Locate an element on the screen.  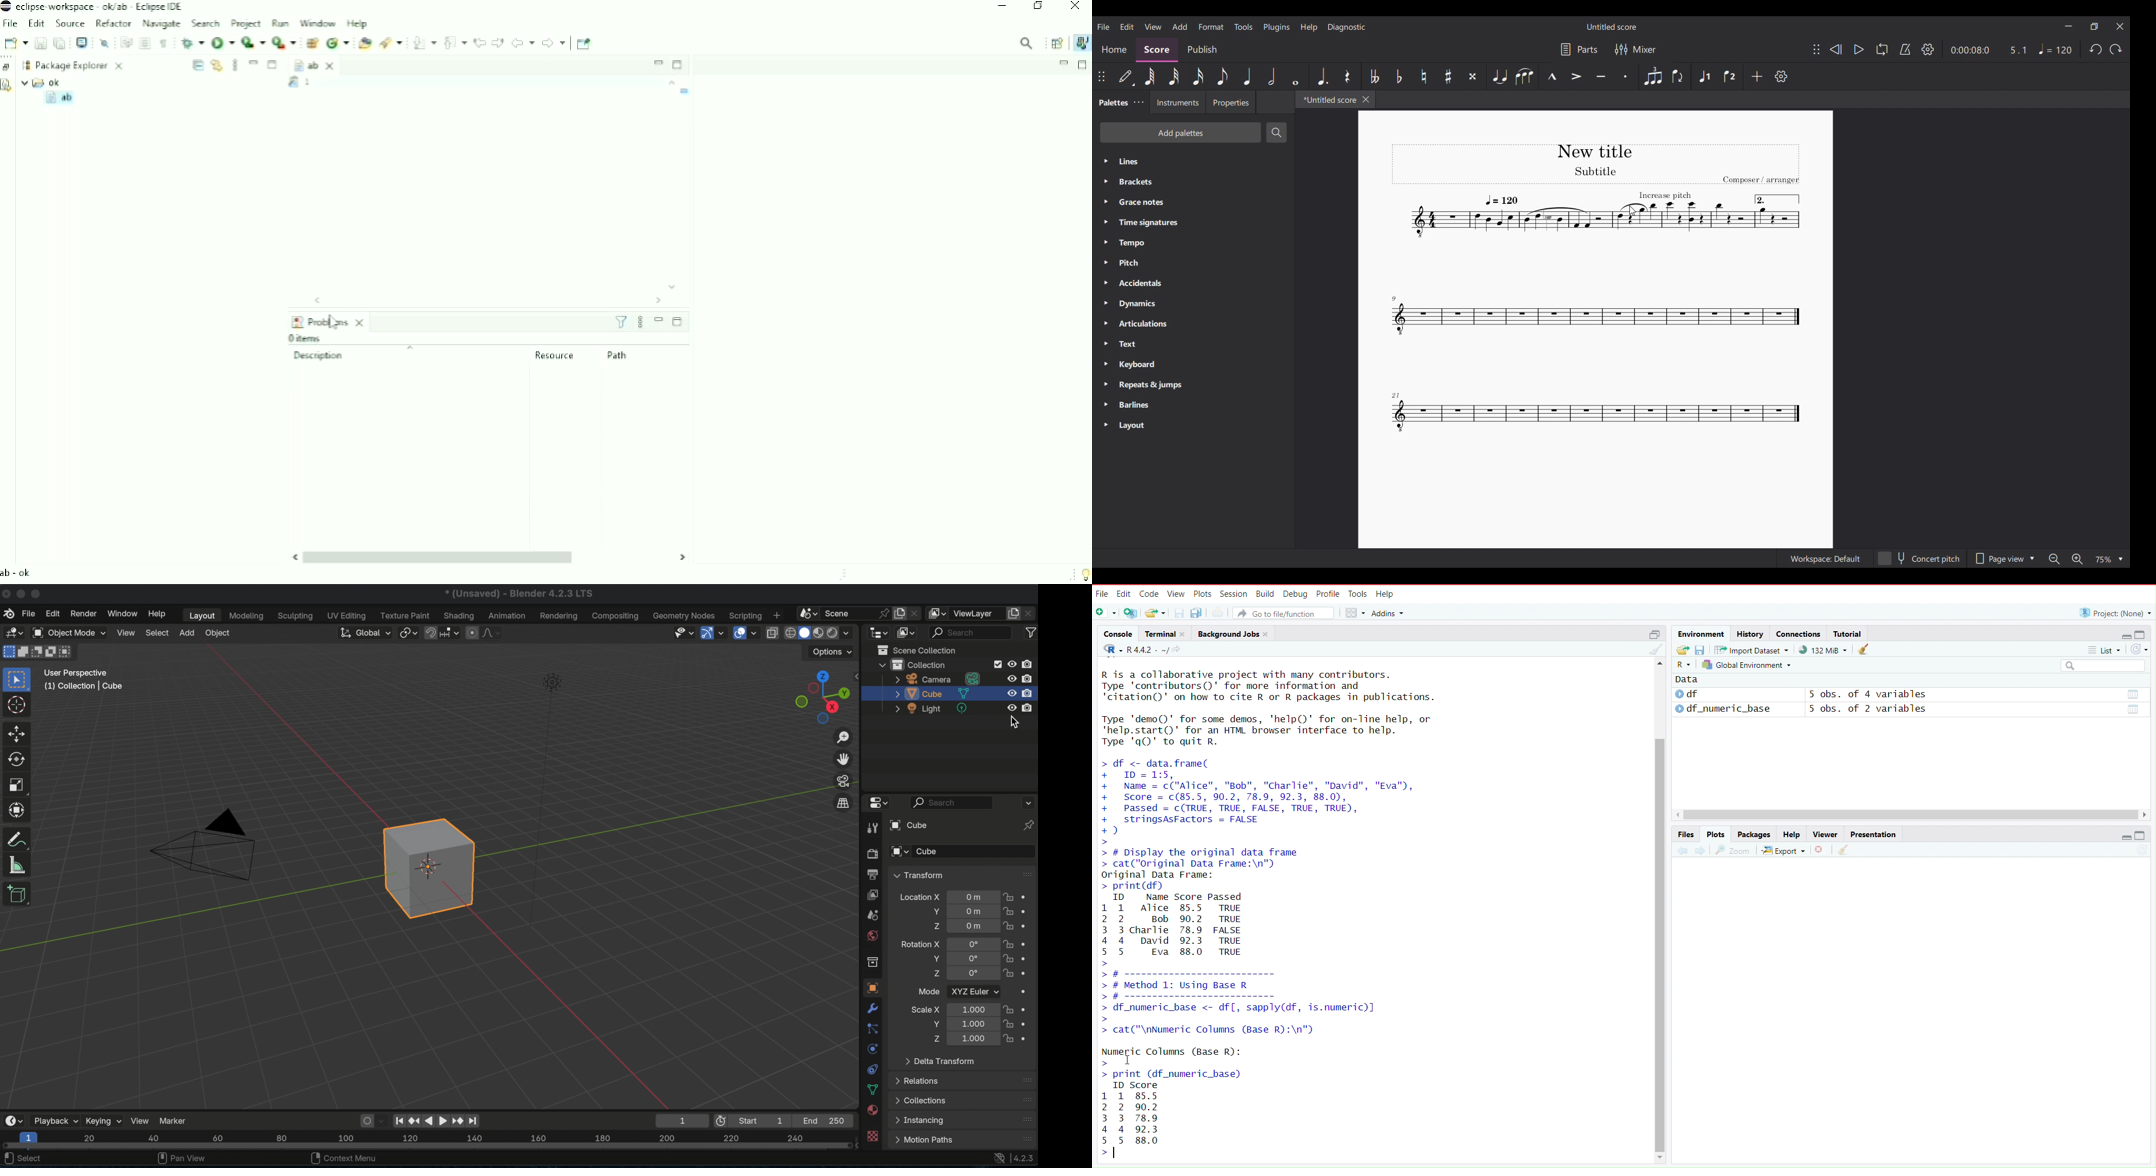
move the view is located at coordinates (842, 758).